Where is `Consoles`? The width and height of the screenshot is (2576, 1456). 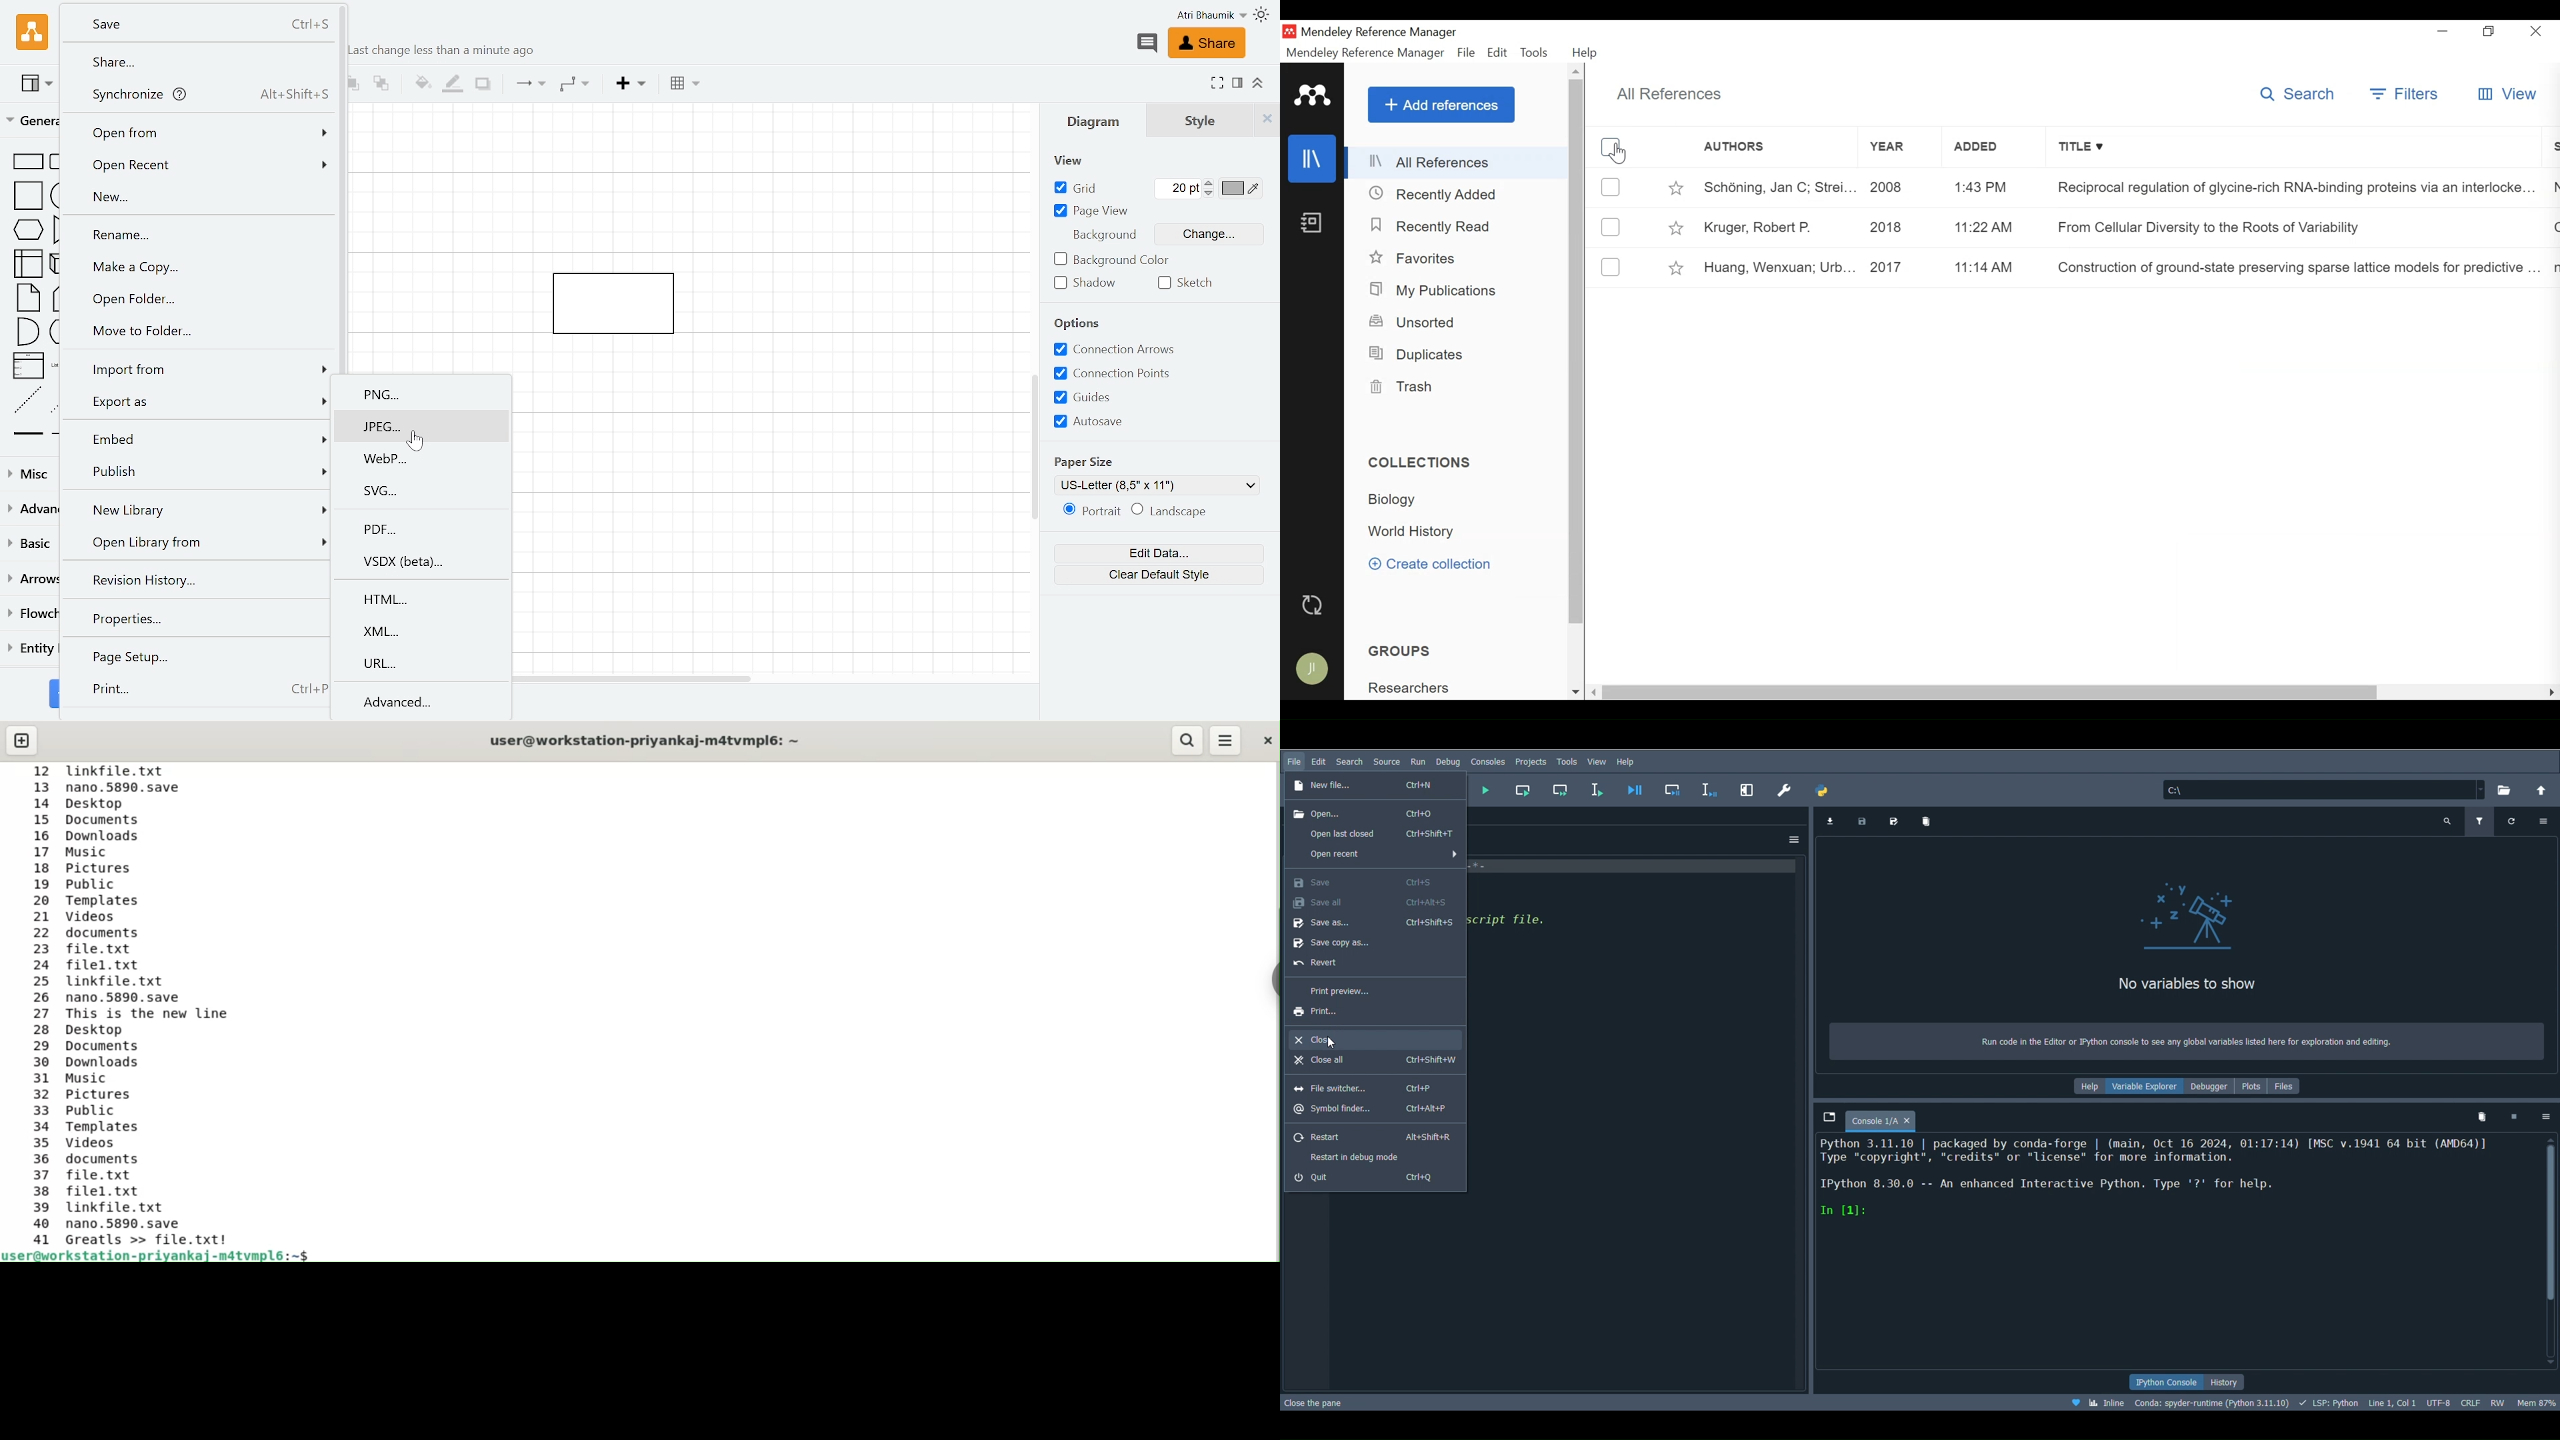 Consoles is located at coordinates (1488, 761).